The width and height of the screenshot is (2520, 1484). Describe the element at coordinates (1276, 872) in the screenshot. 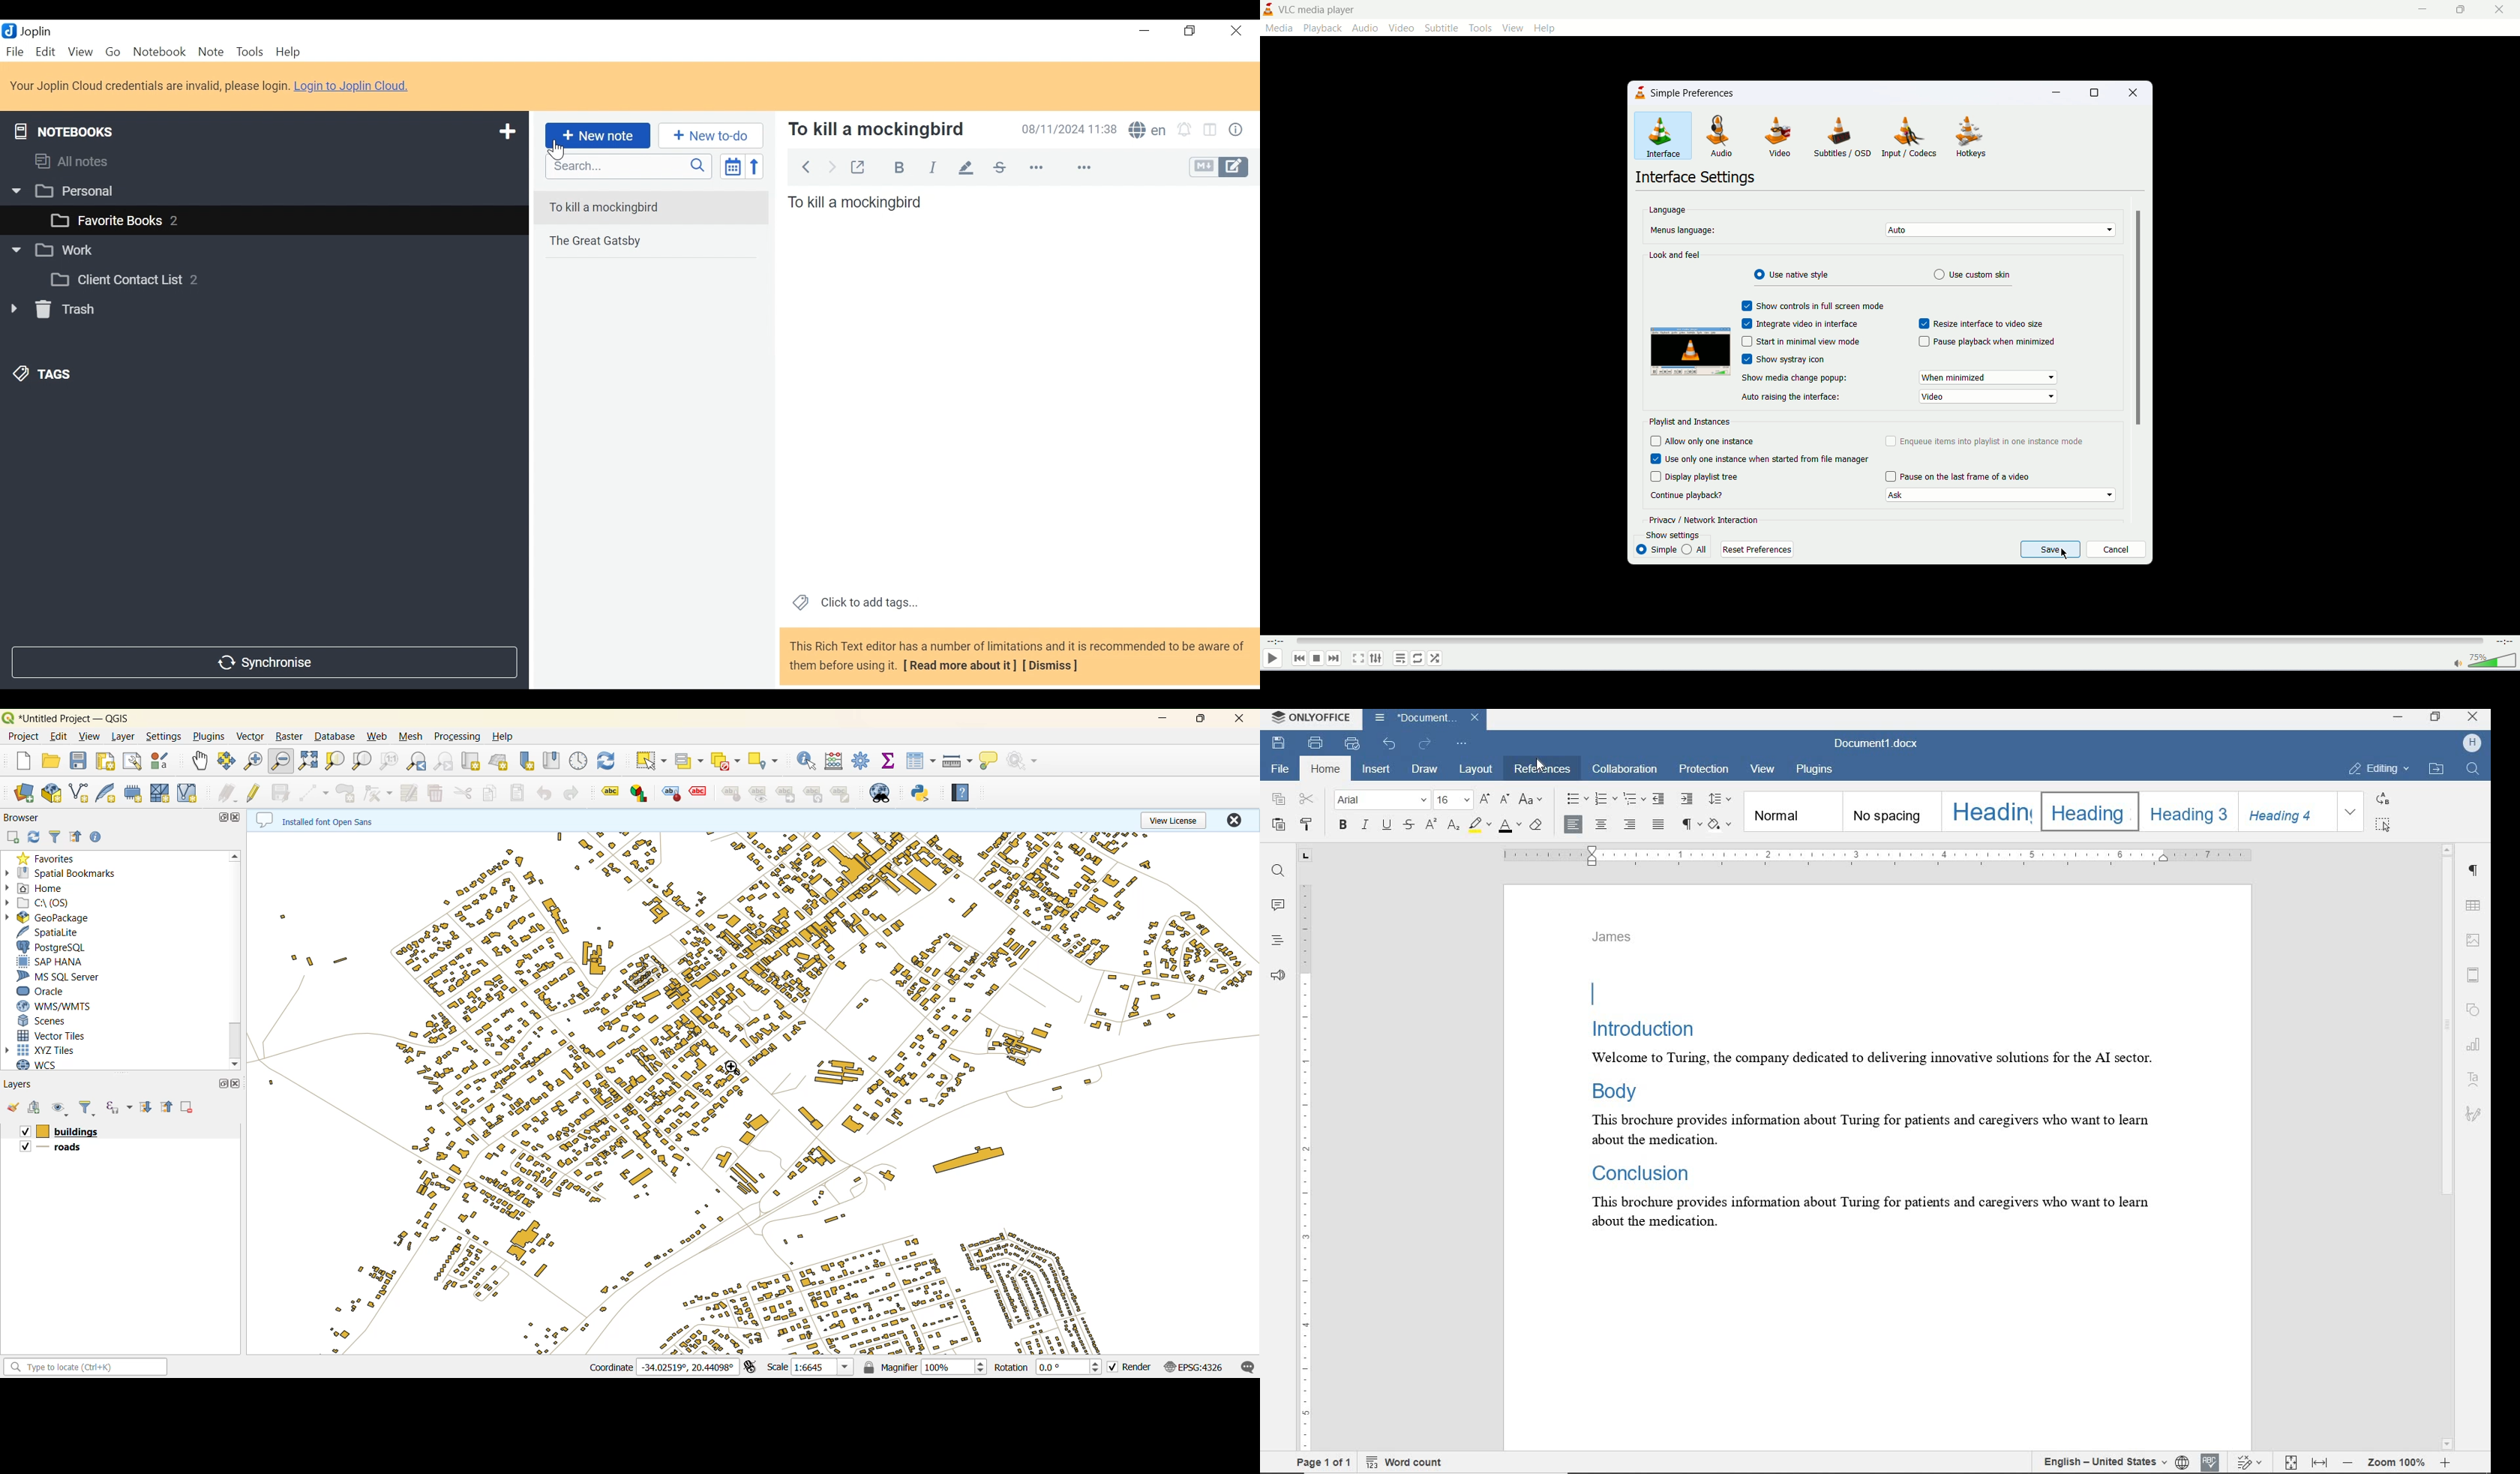

I see `find` at that location.